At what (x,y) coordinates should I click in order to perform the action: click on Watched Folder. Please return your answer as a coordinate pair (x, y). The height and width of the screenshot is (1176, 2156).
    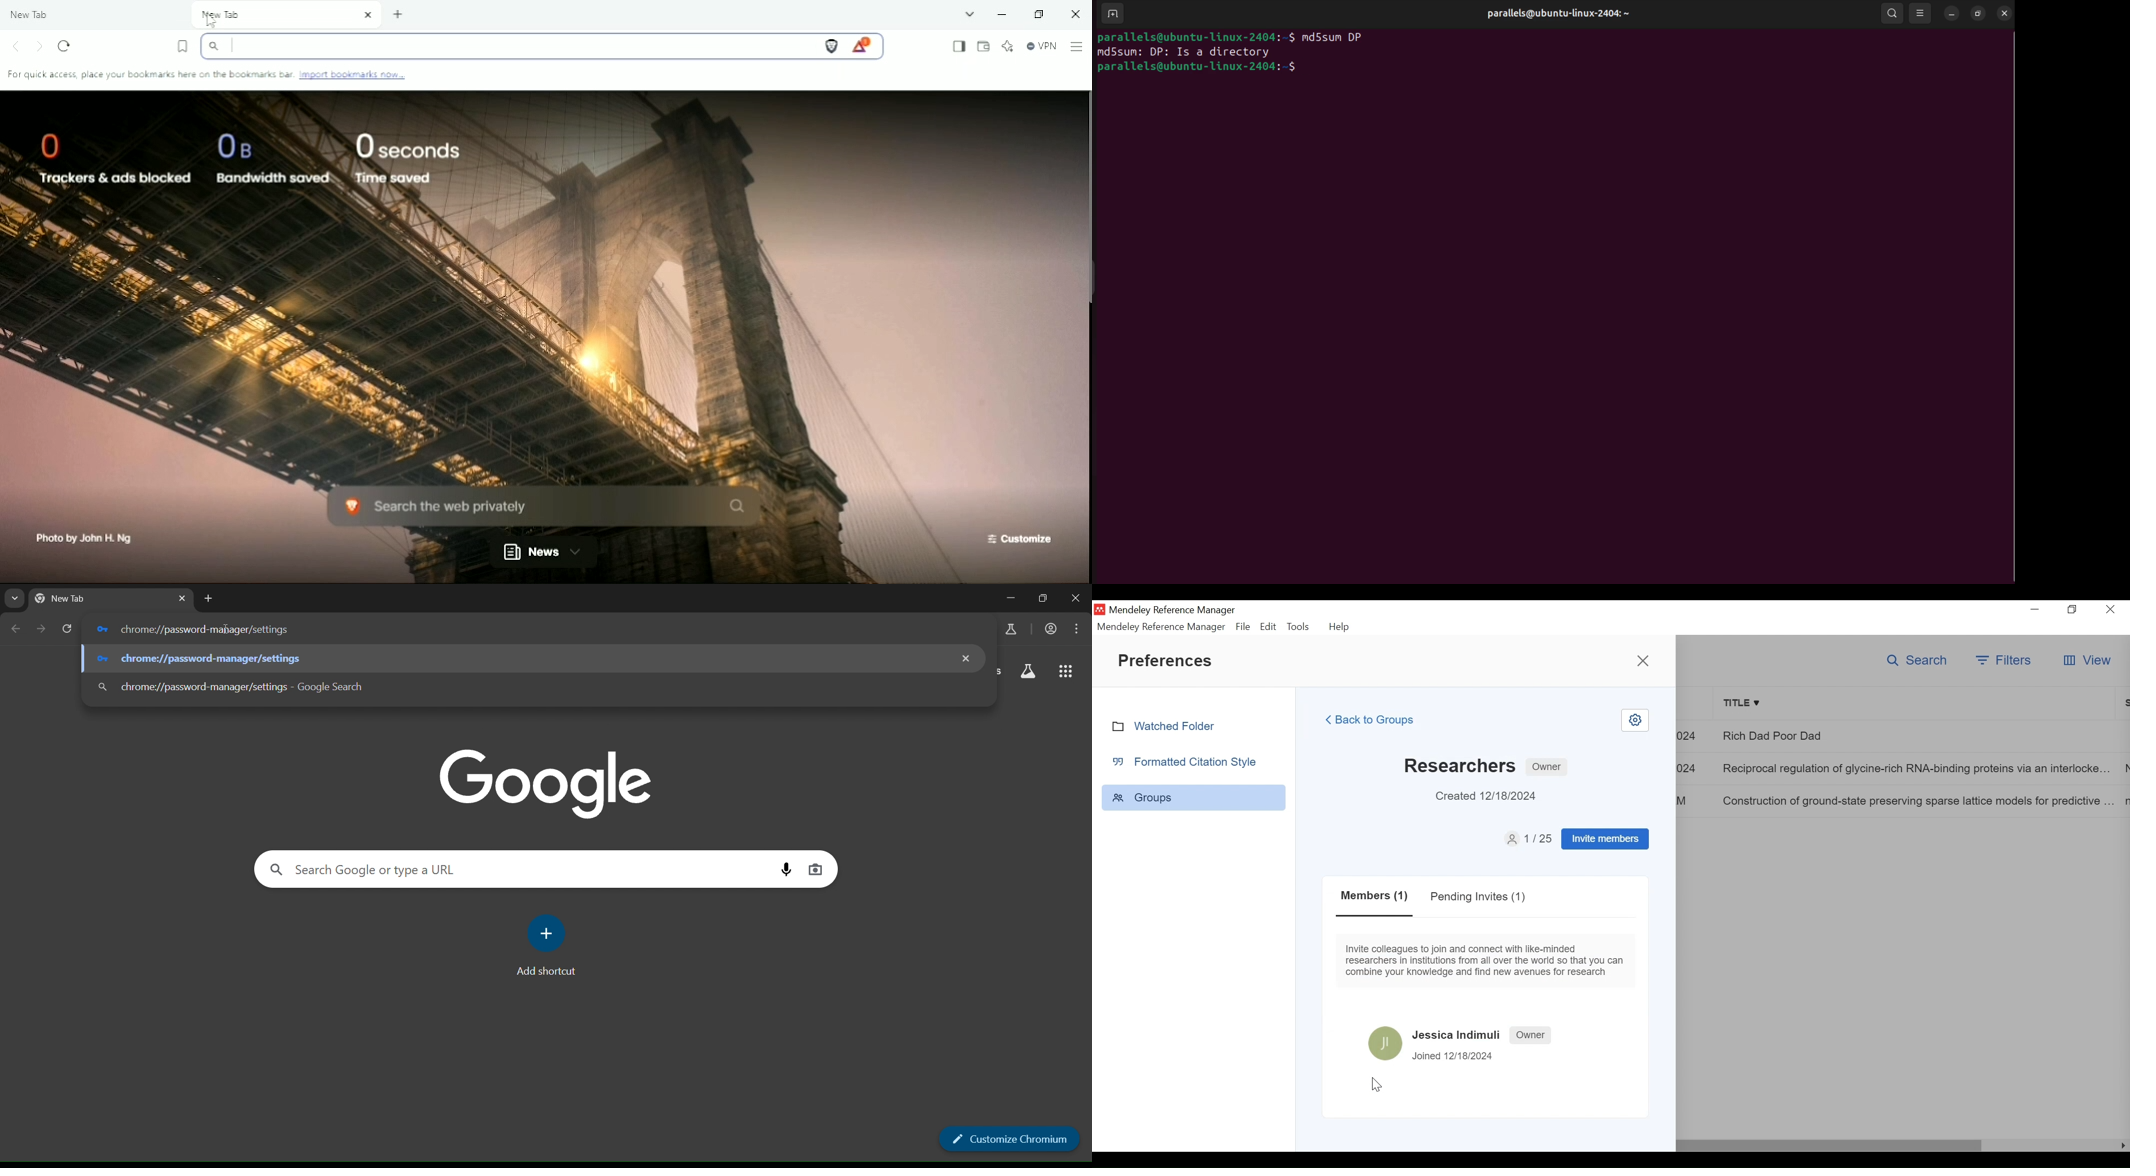
    Looking at the image, I should click on (1169, 726).